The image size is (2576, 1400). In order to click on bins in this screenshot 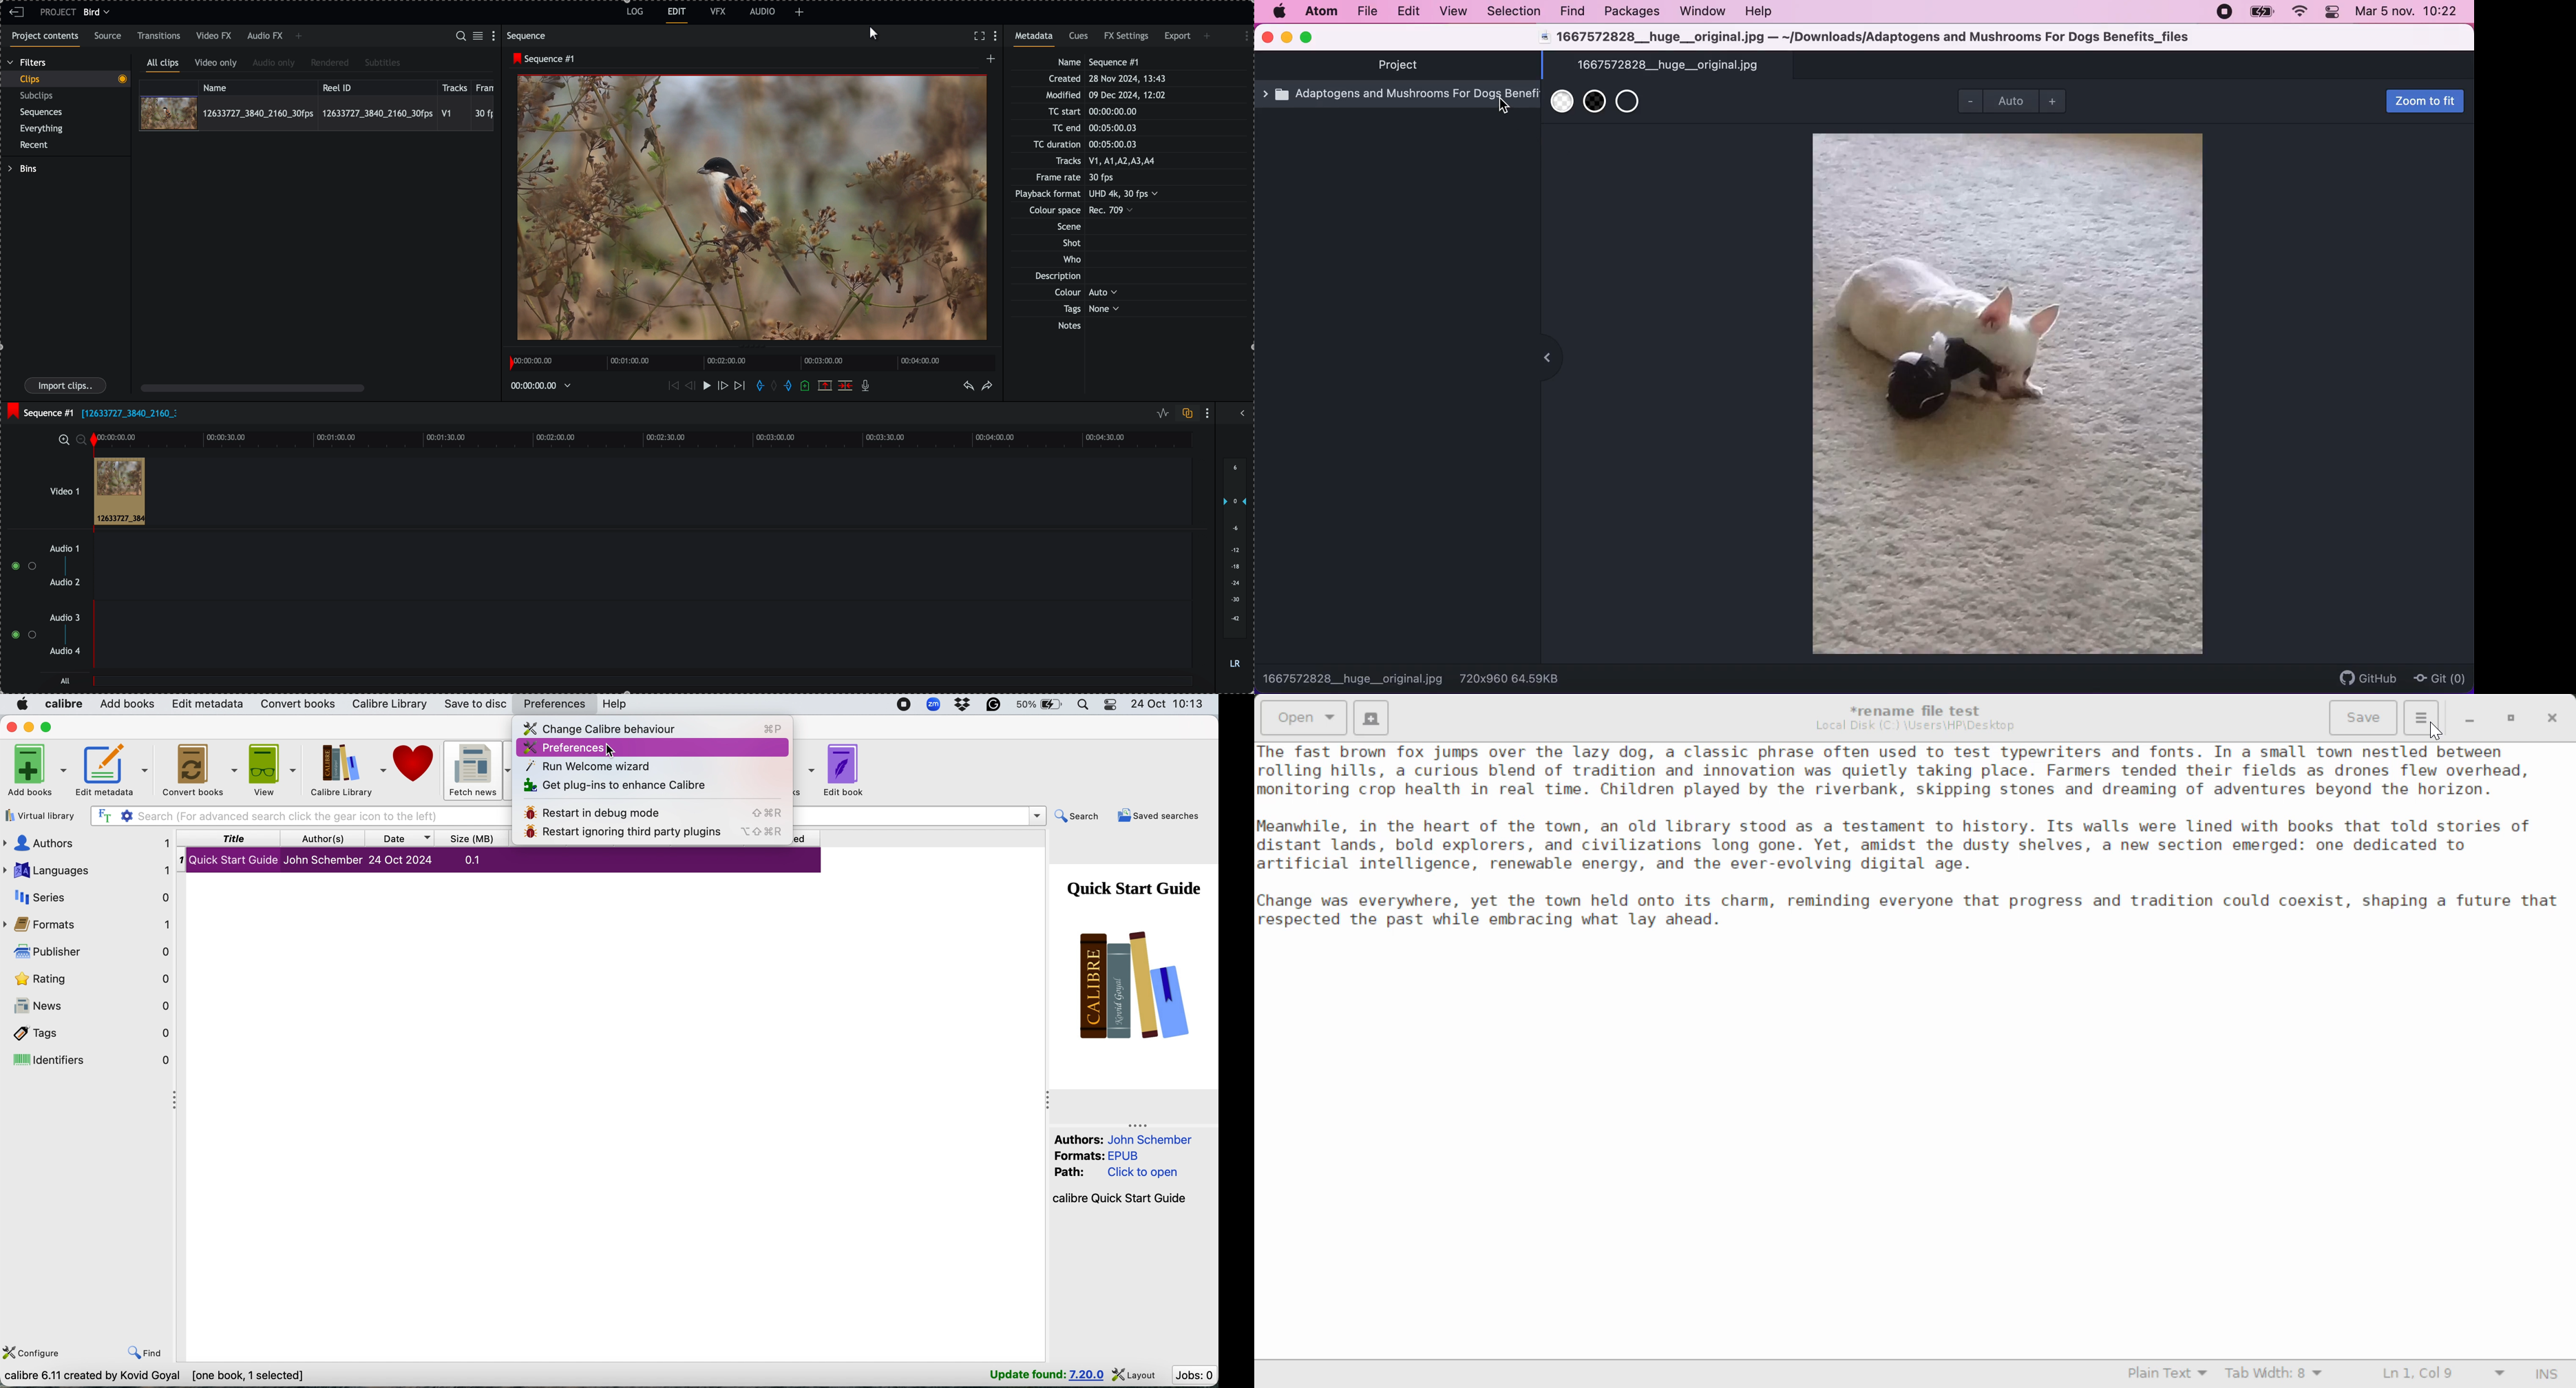, I will do `click(22, 169)`.